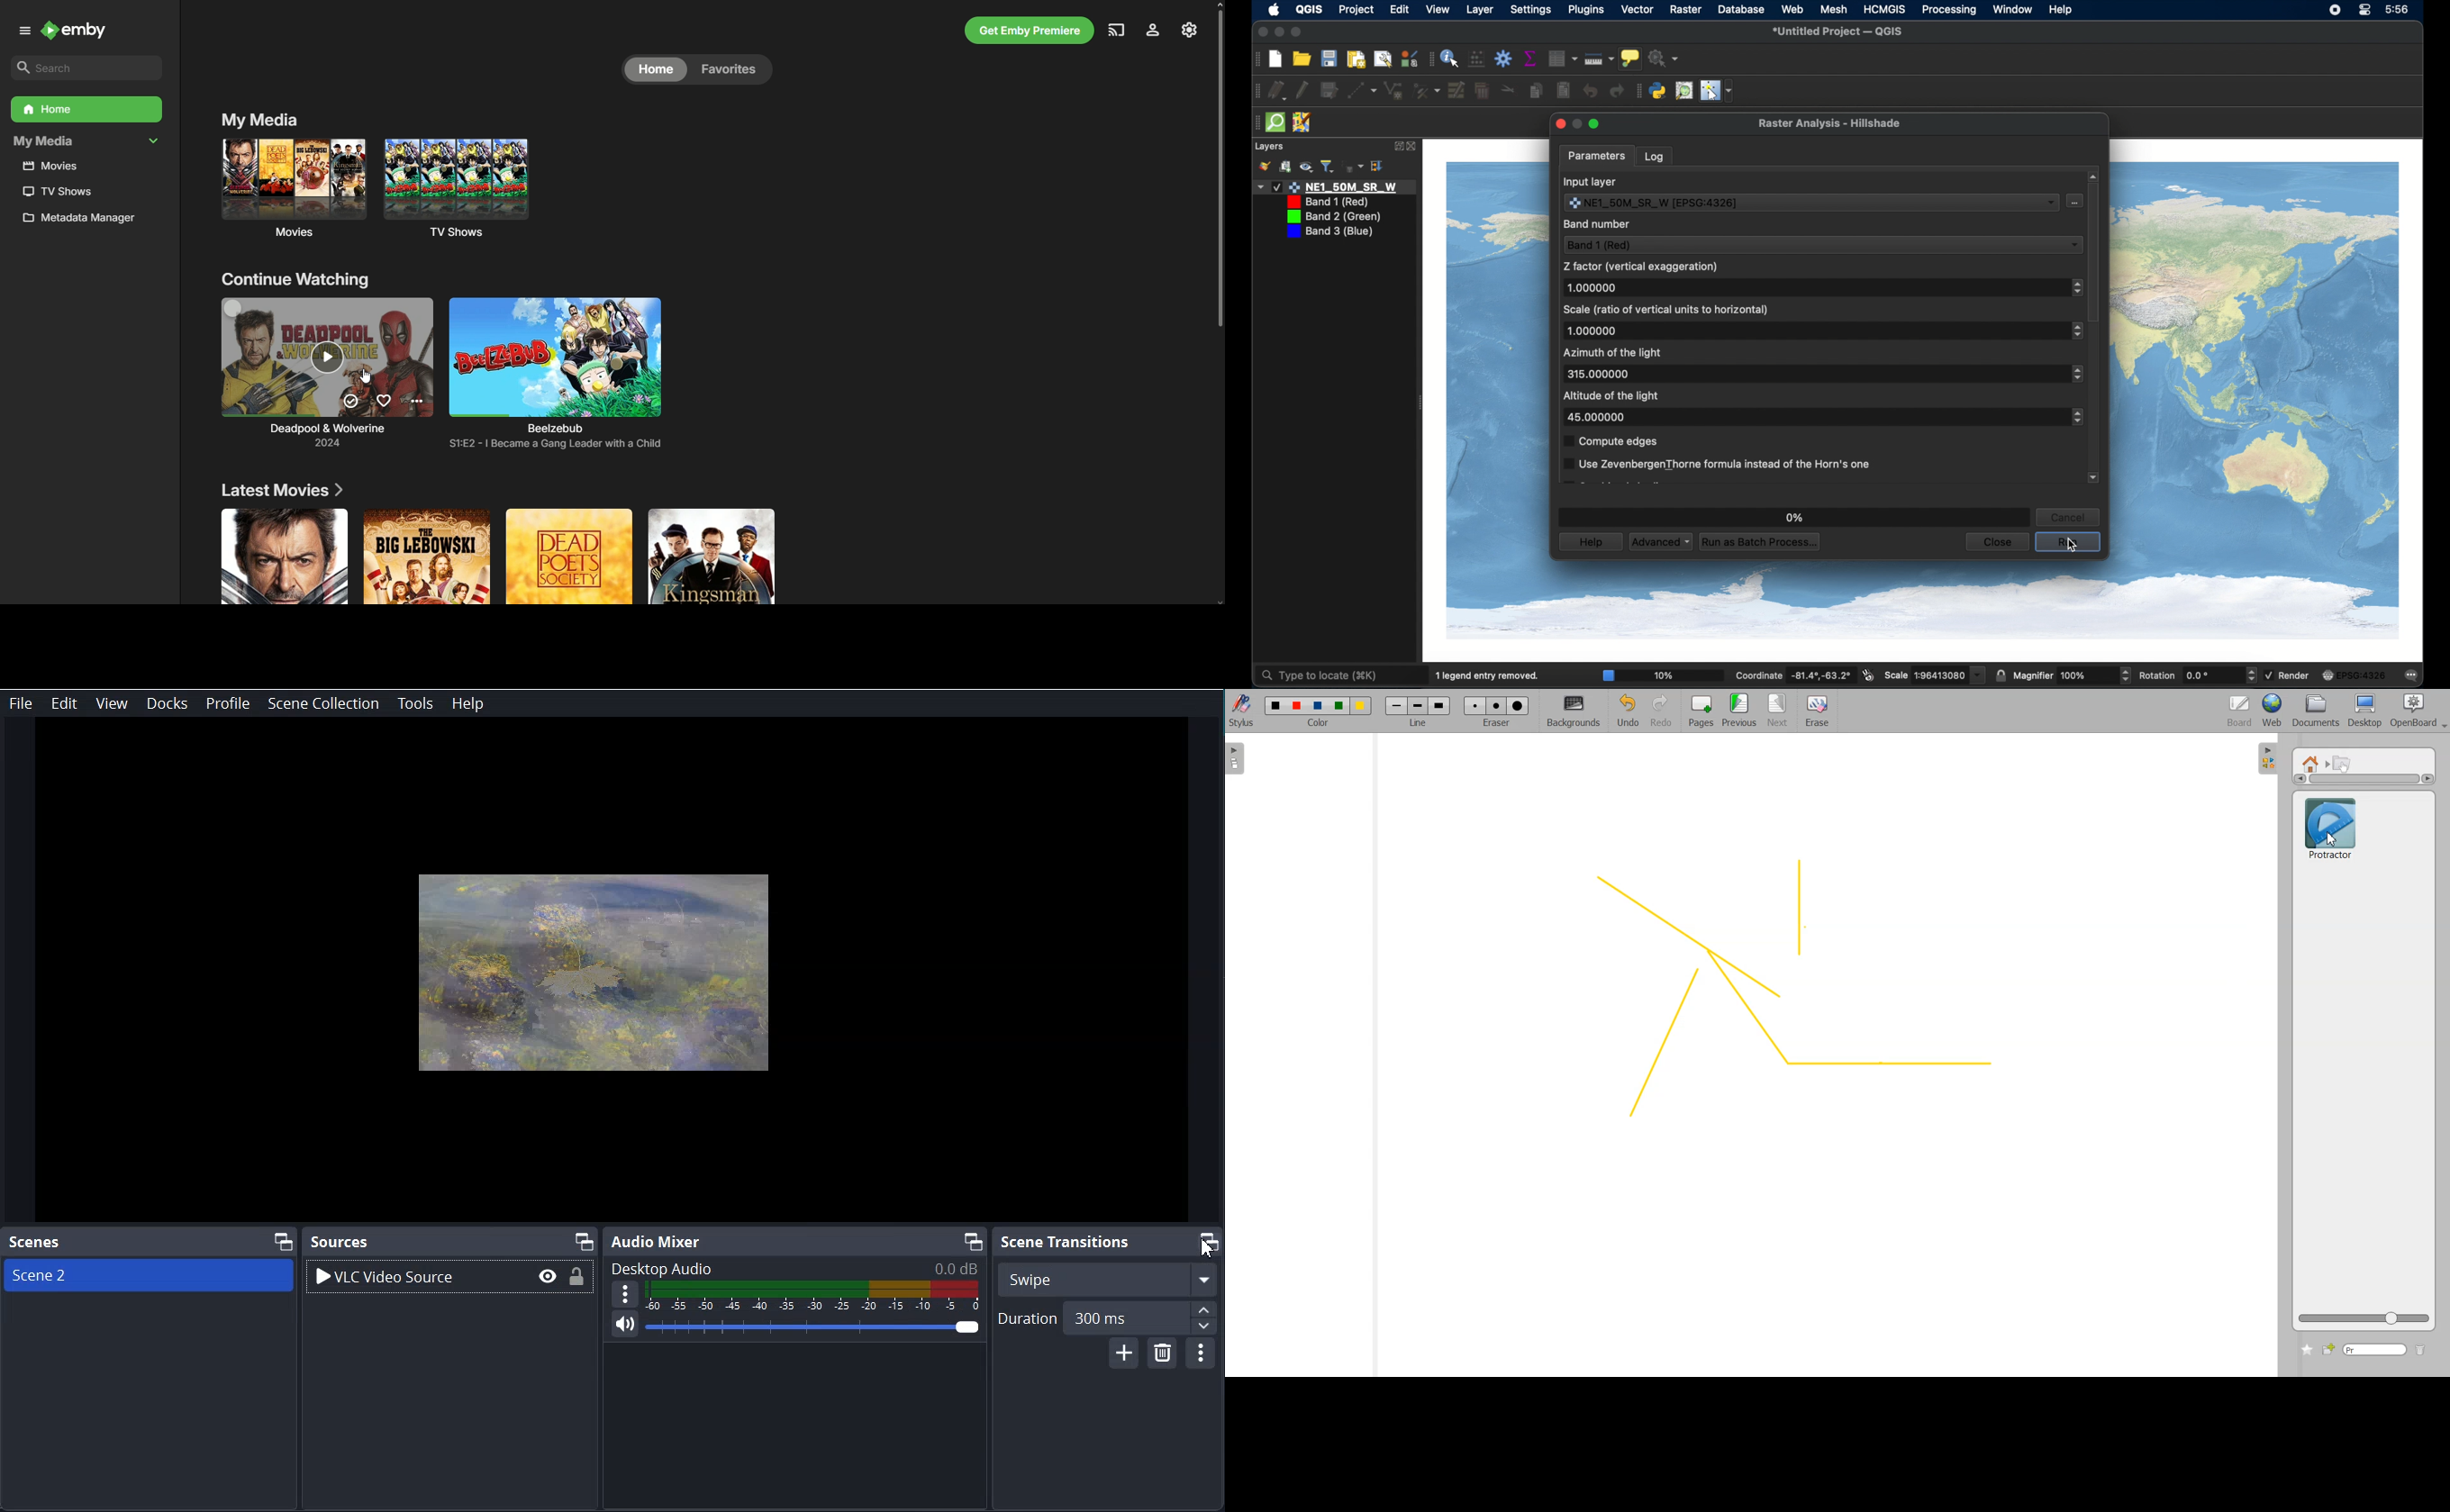 The height and width of the screenshot is (1512, 2464). Describe the element at coordinates (1612, 396) in the screenshot. I see `altitude of the light` at that location.